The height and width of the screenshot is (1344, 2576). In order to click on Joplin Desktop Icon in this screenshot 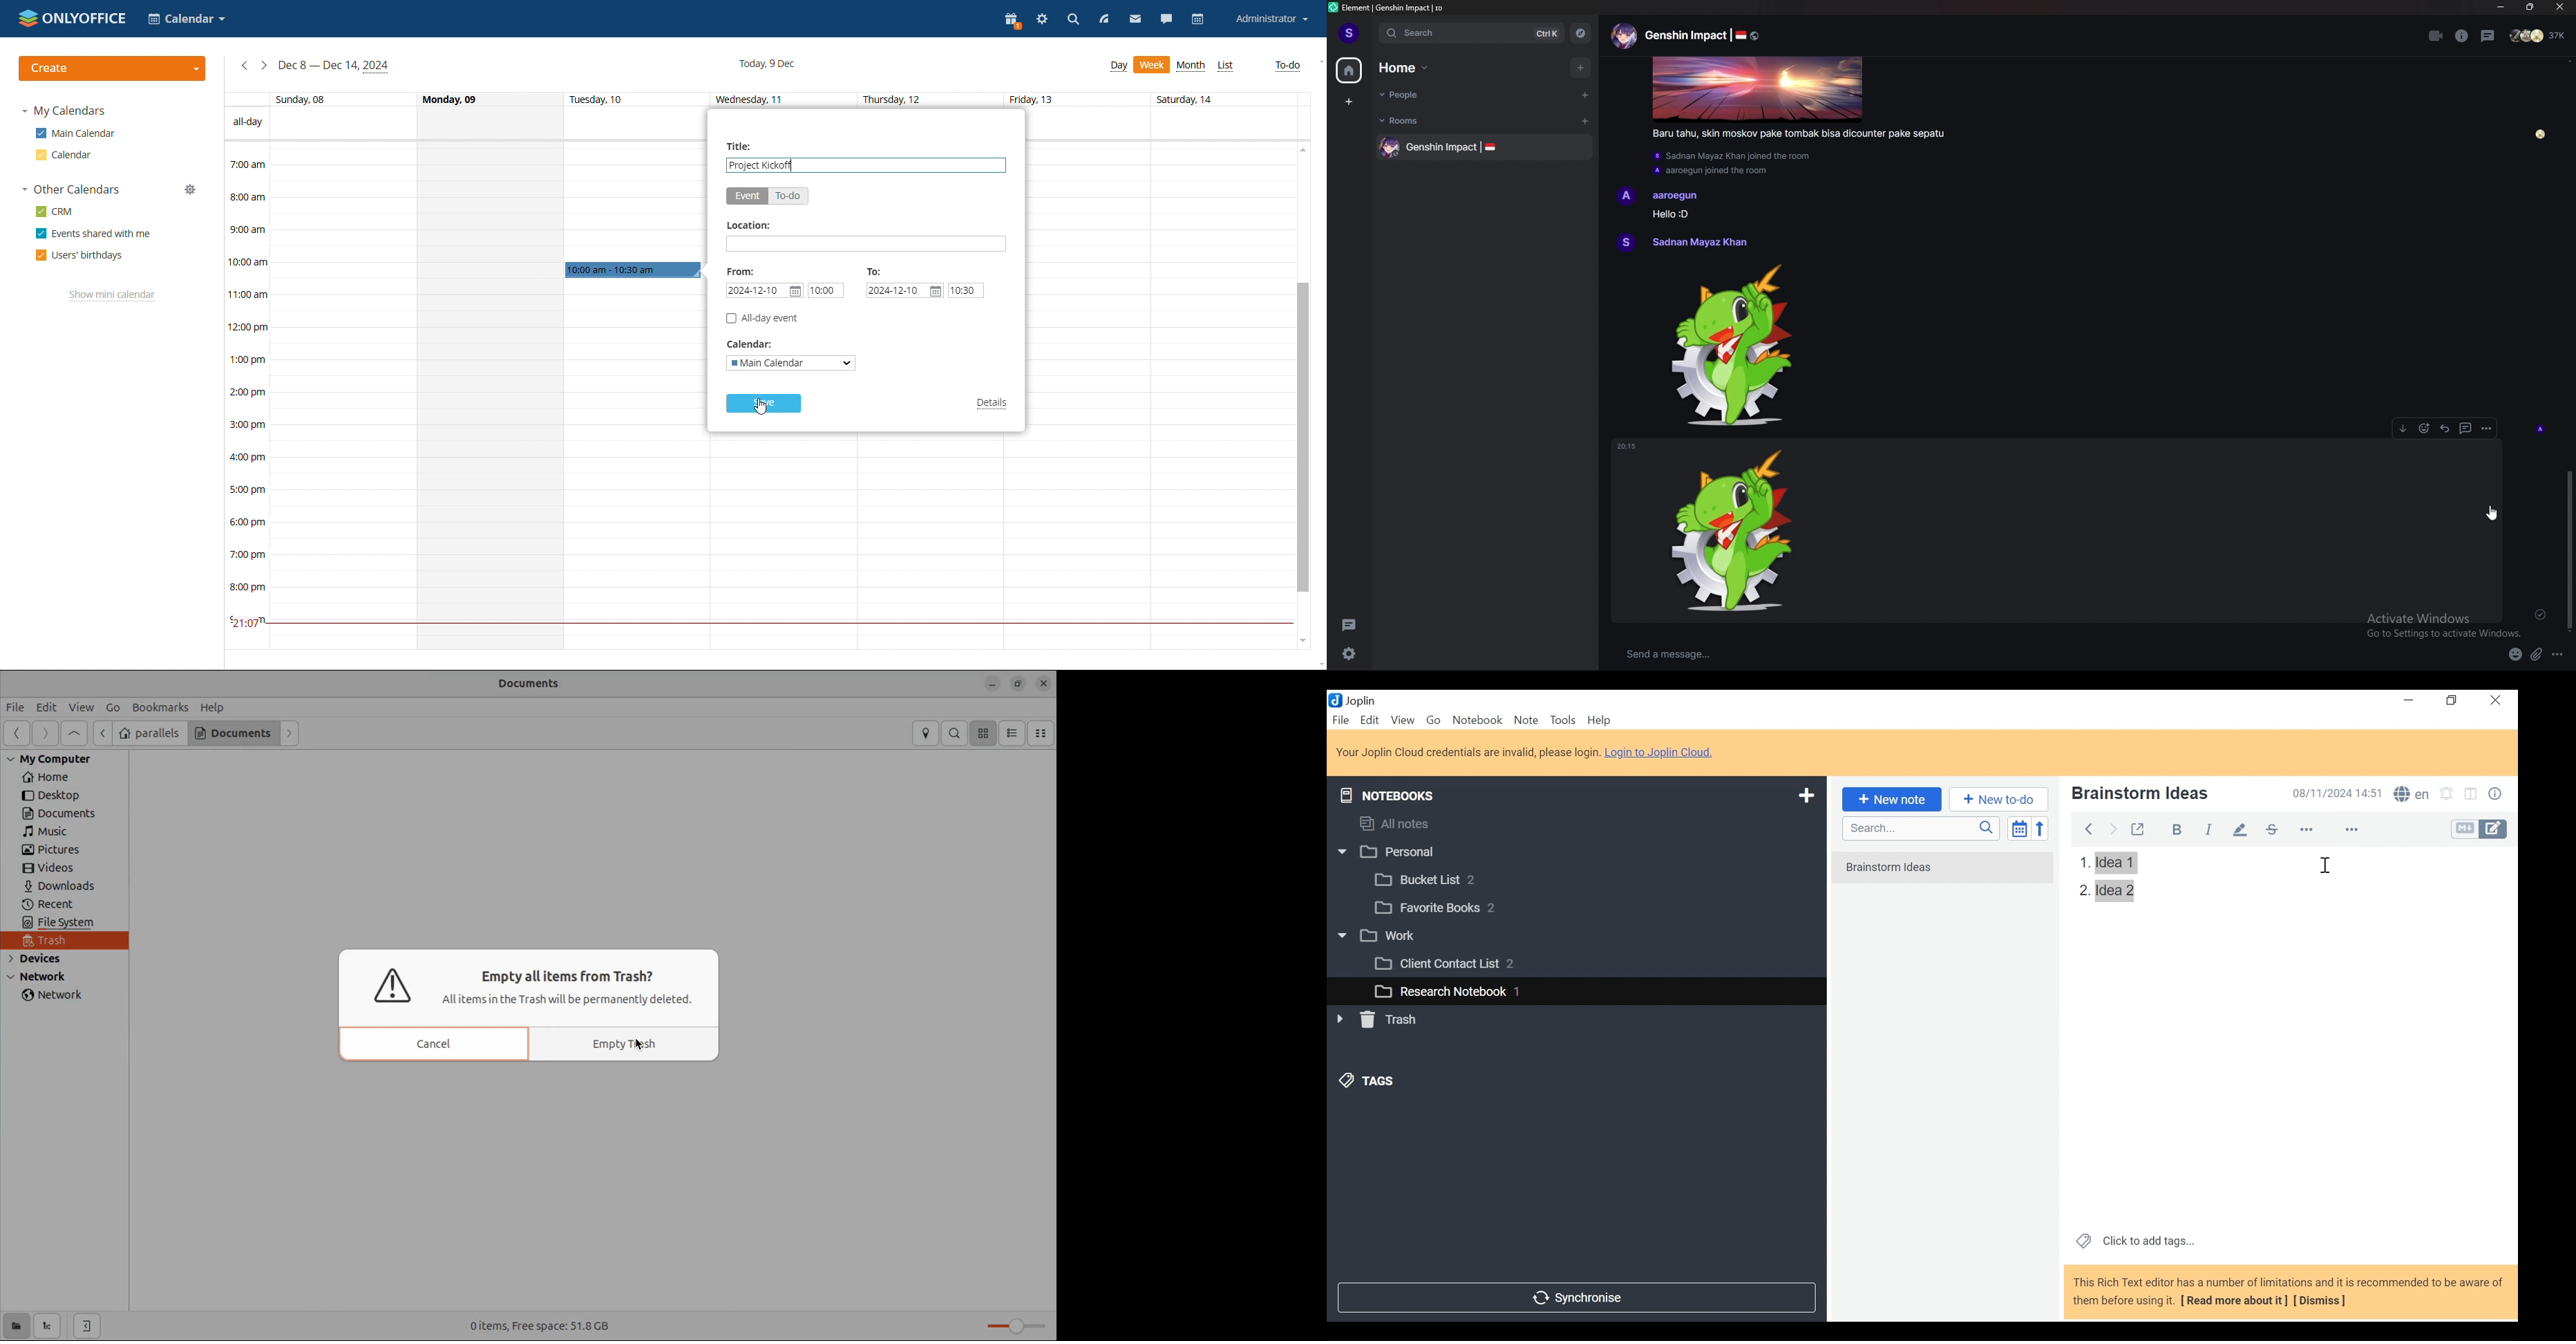, I will do `click(1359, 700)`.